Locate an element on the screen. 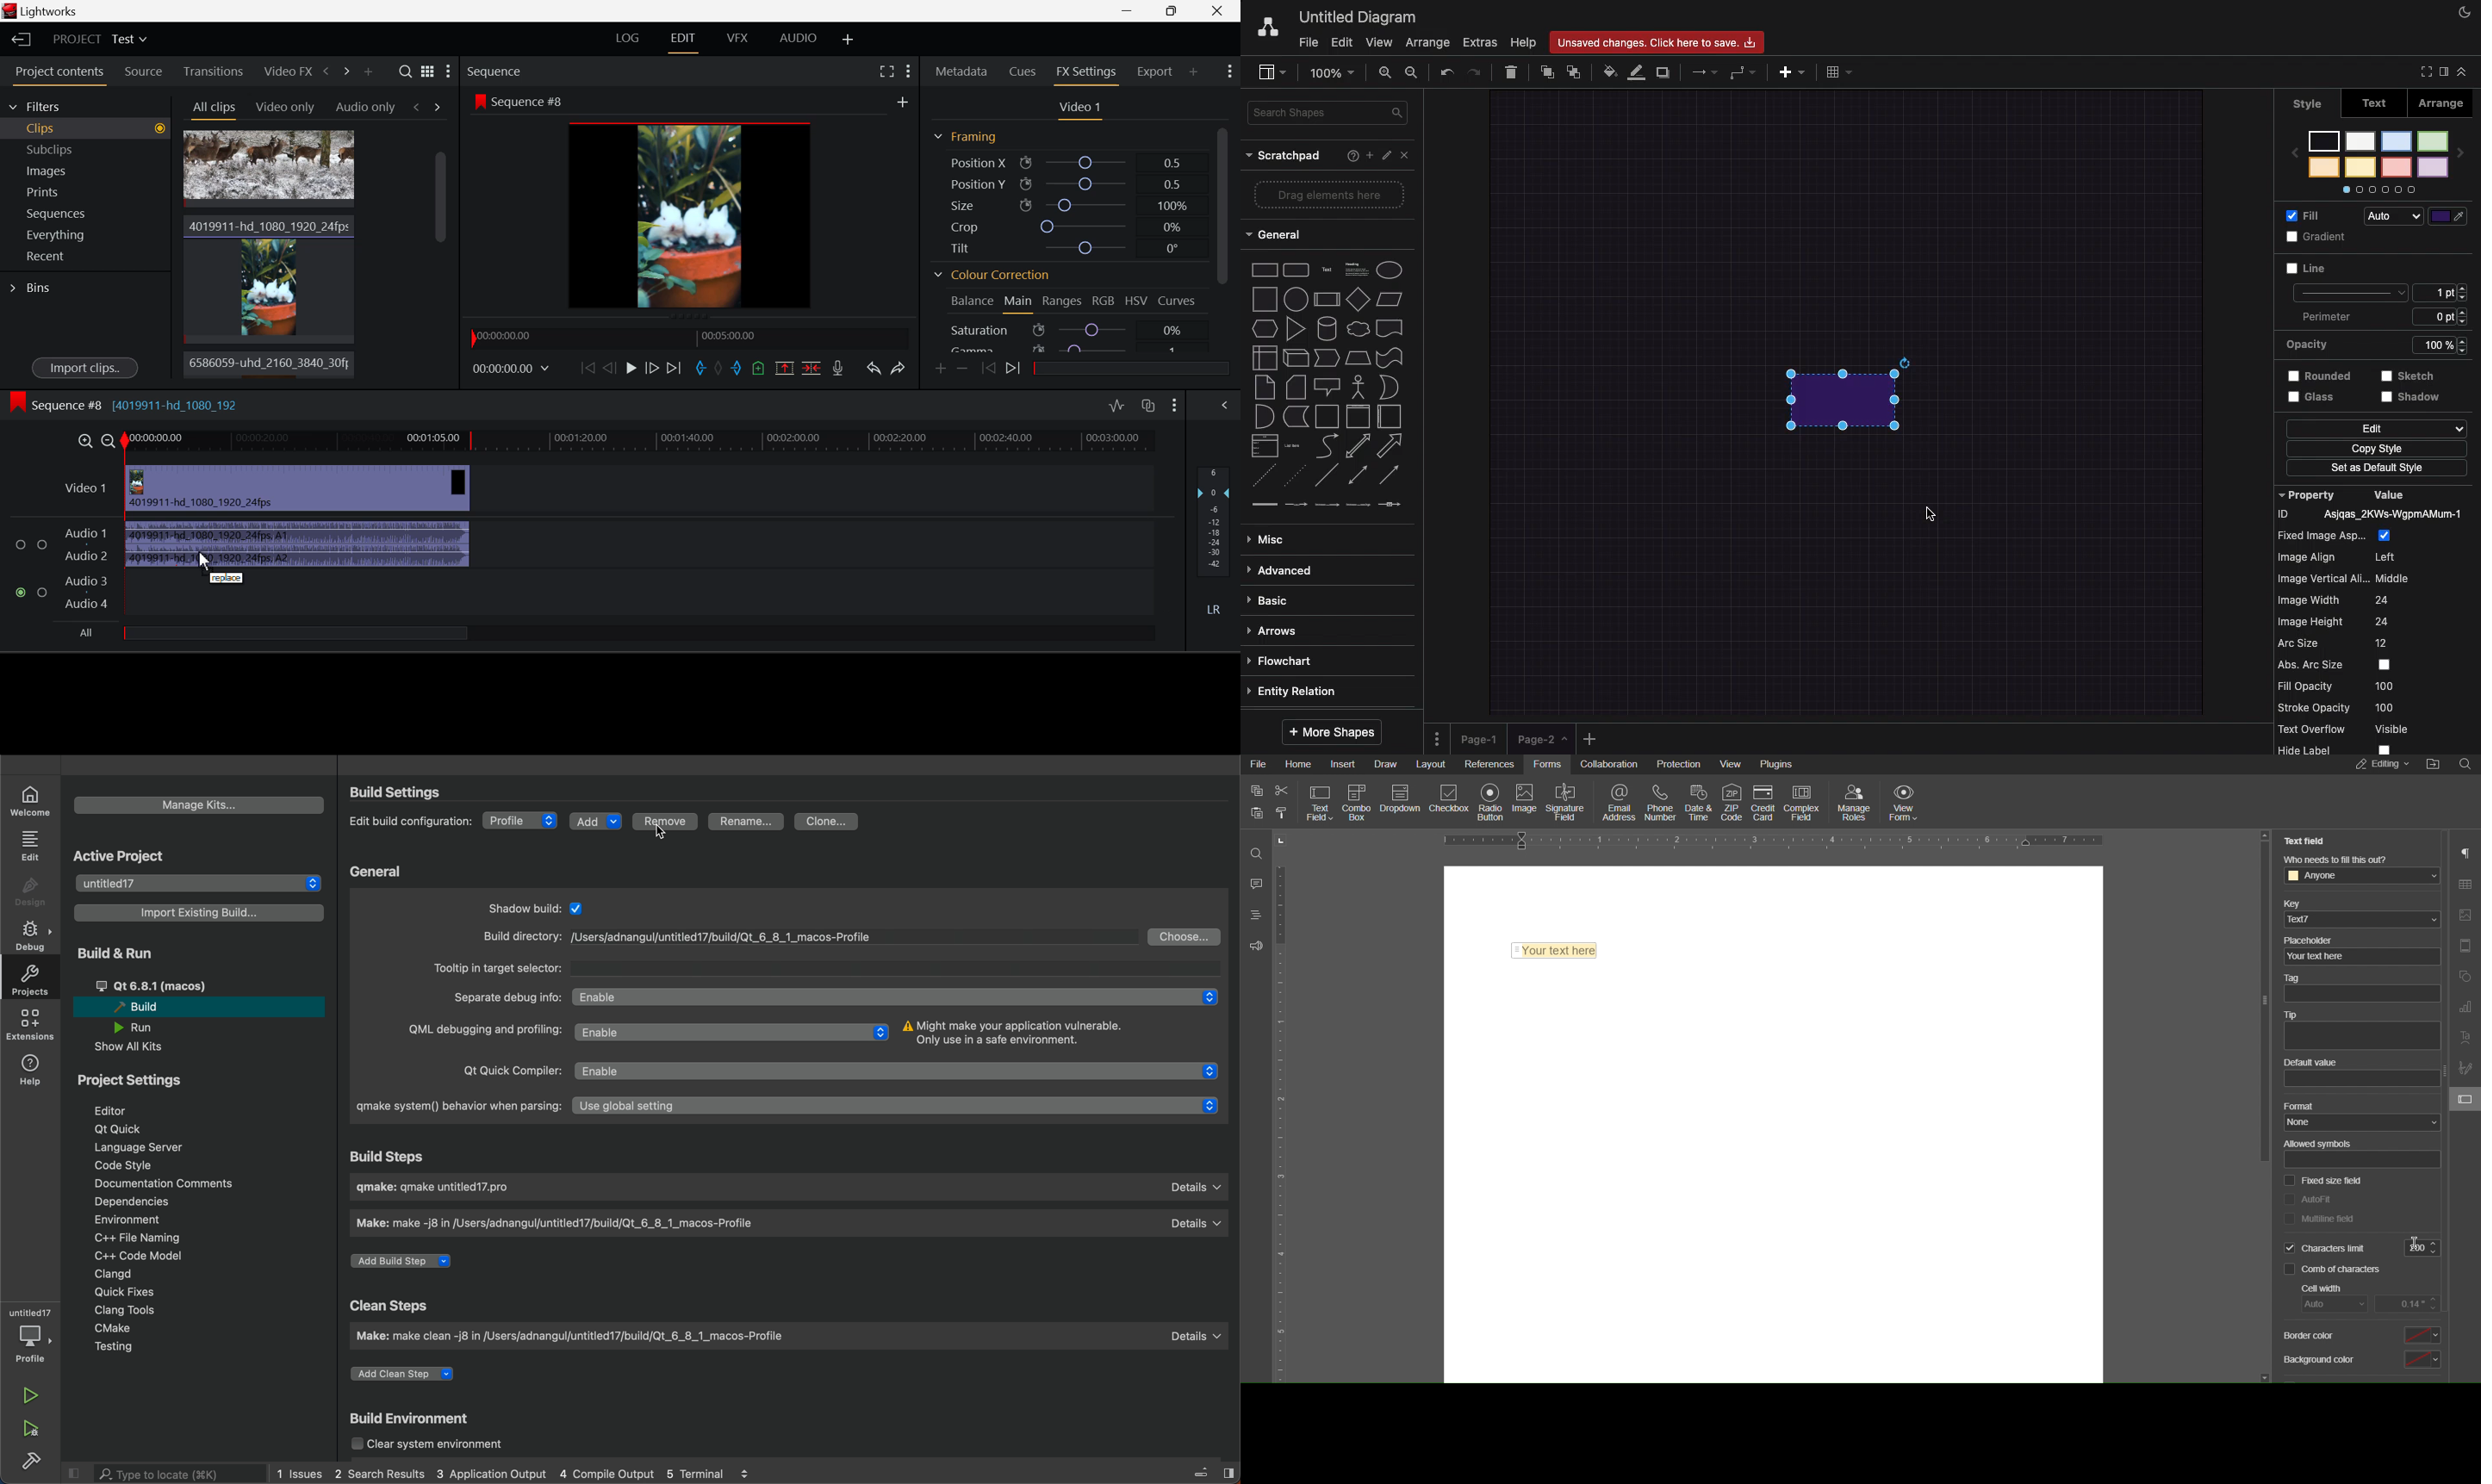  To End is located at coordinates (675, 369).